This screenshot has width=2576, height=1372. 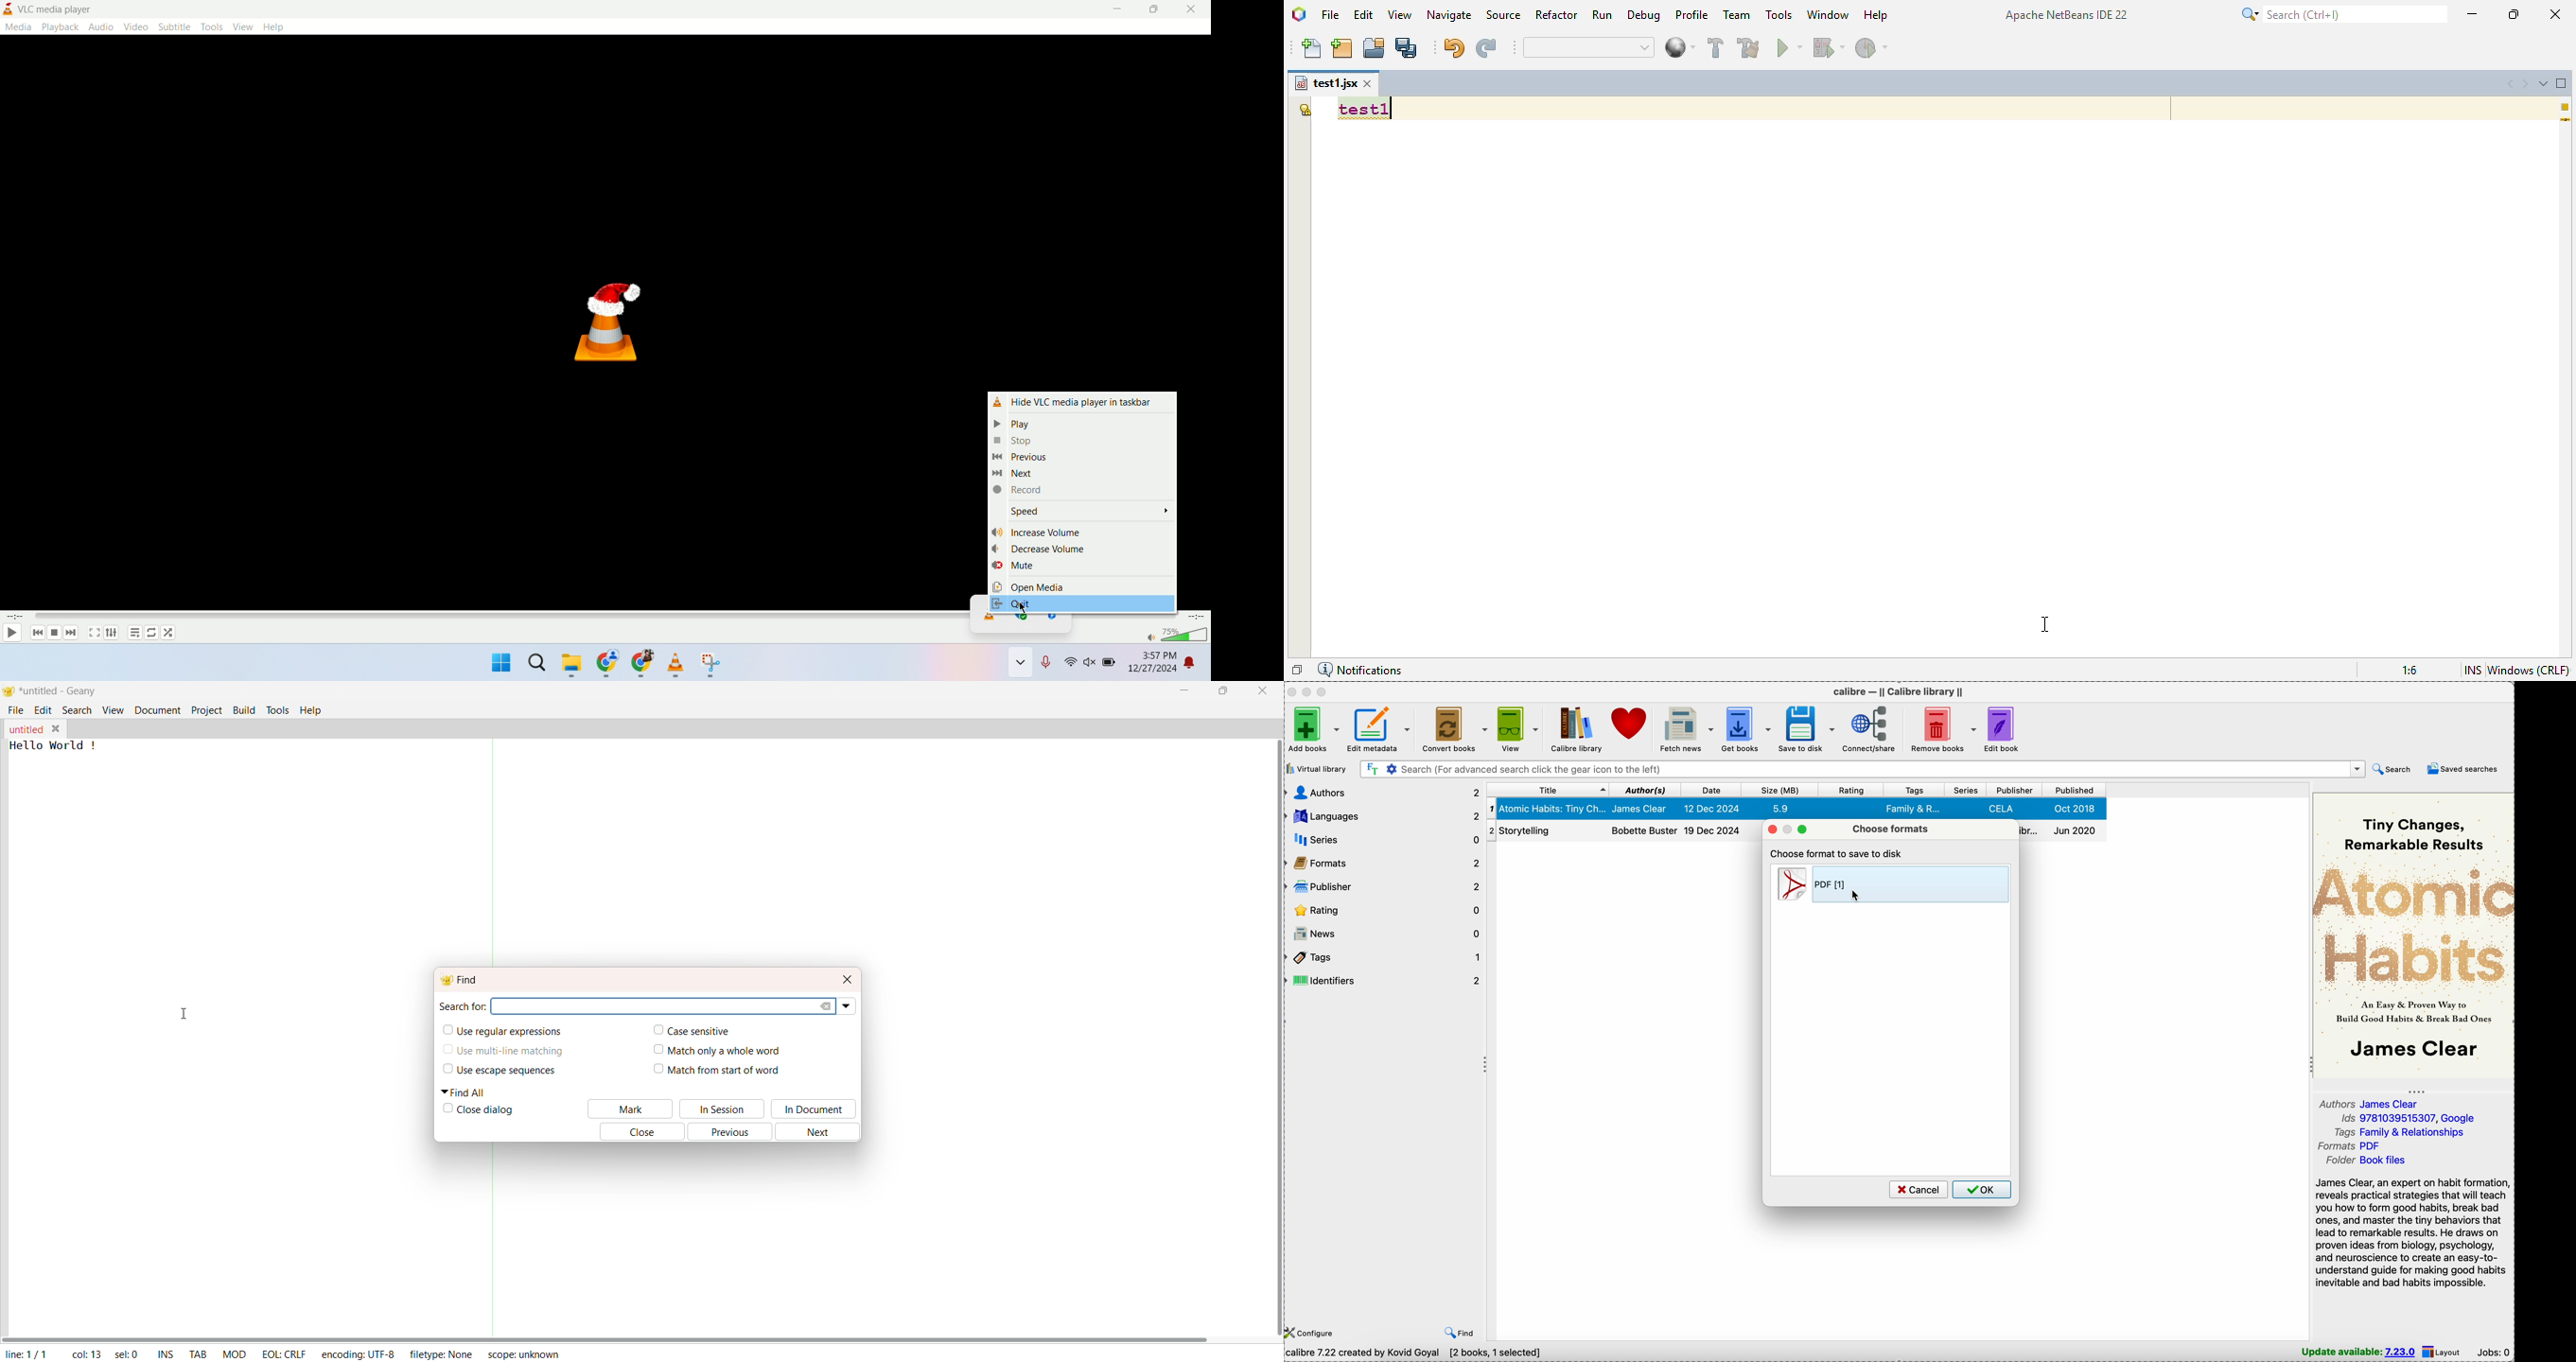 I want to click on maximize popup, so click(x=1804, y=830).